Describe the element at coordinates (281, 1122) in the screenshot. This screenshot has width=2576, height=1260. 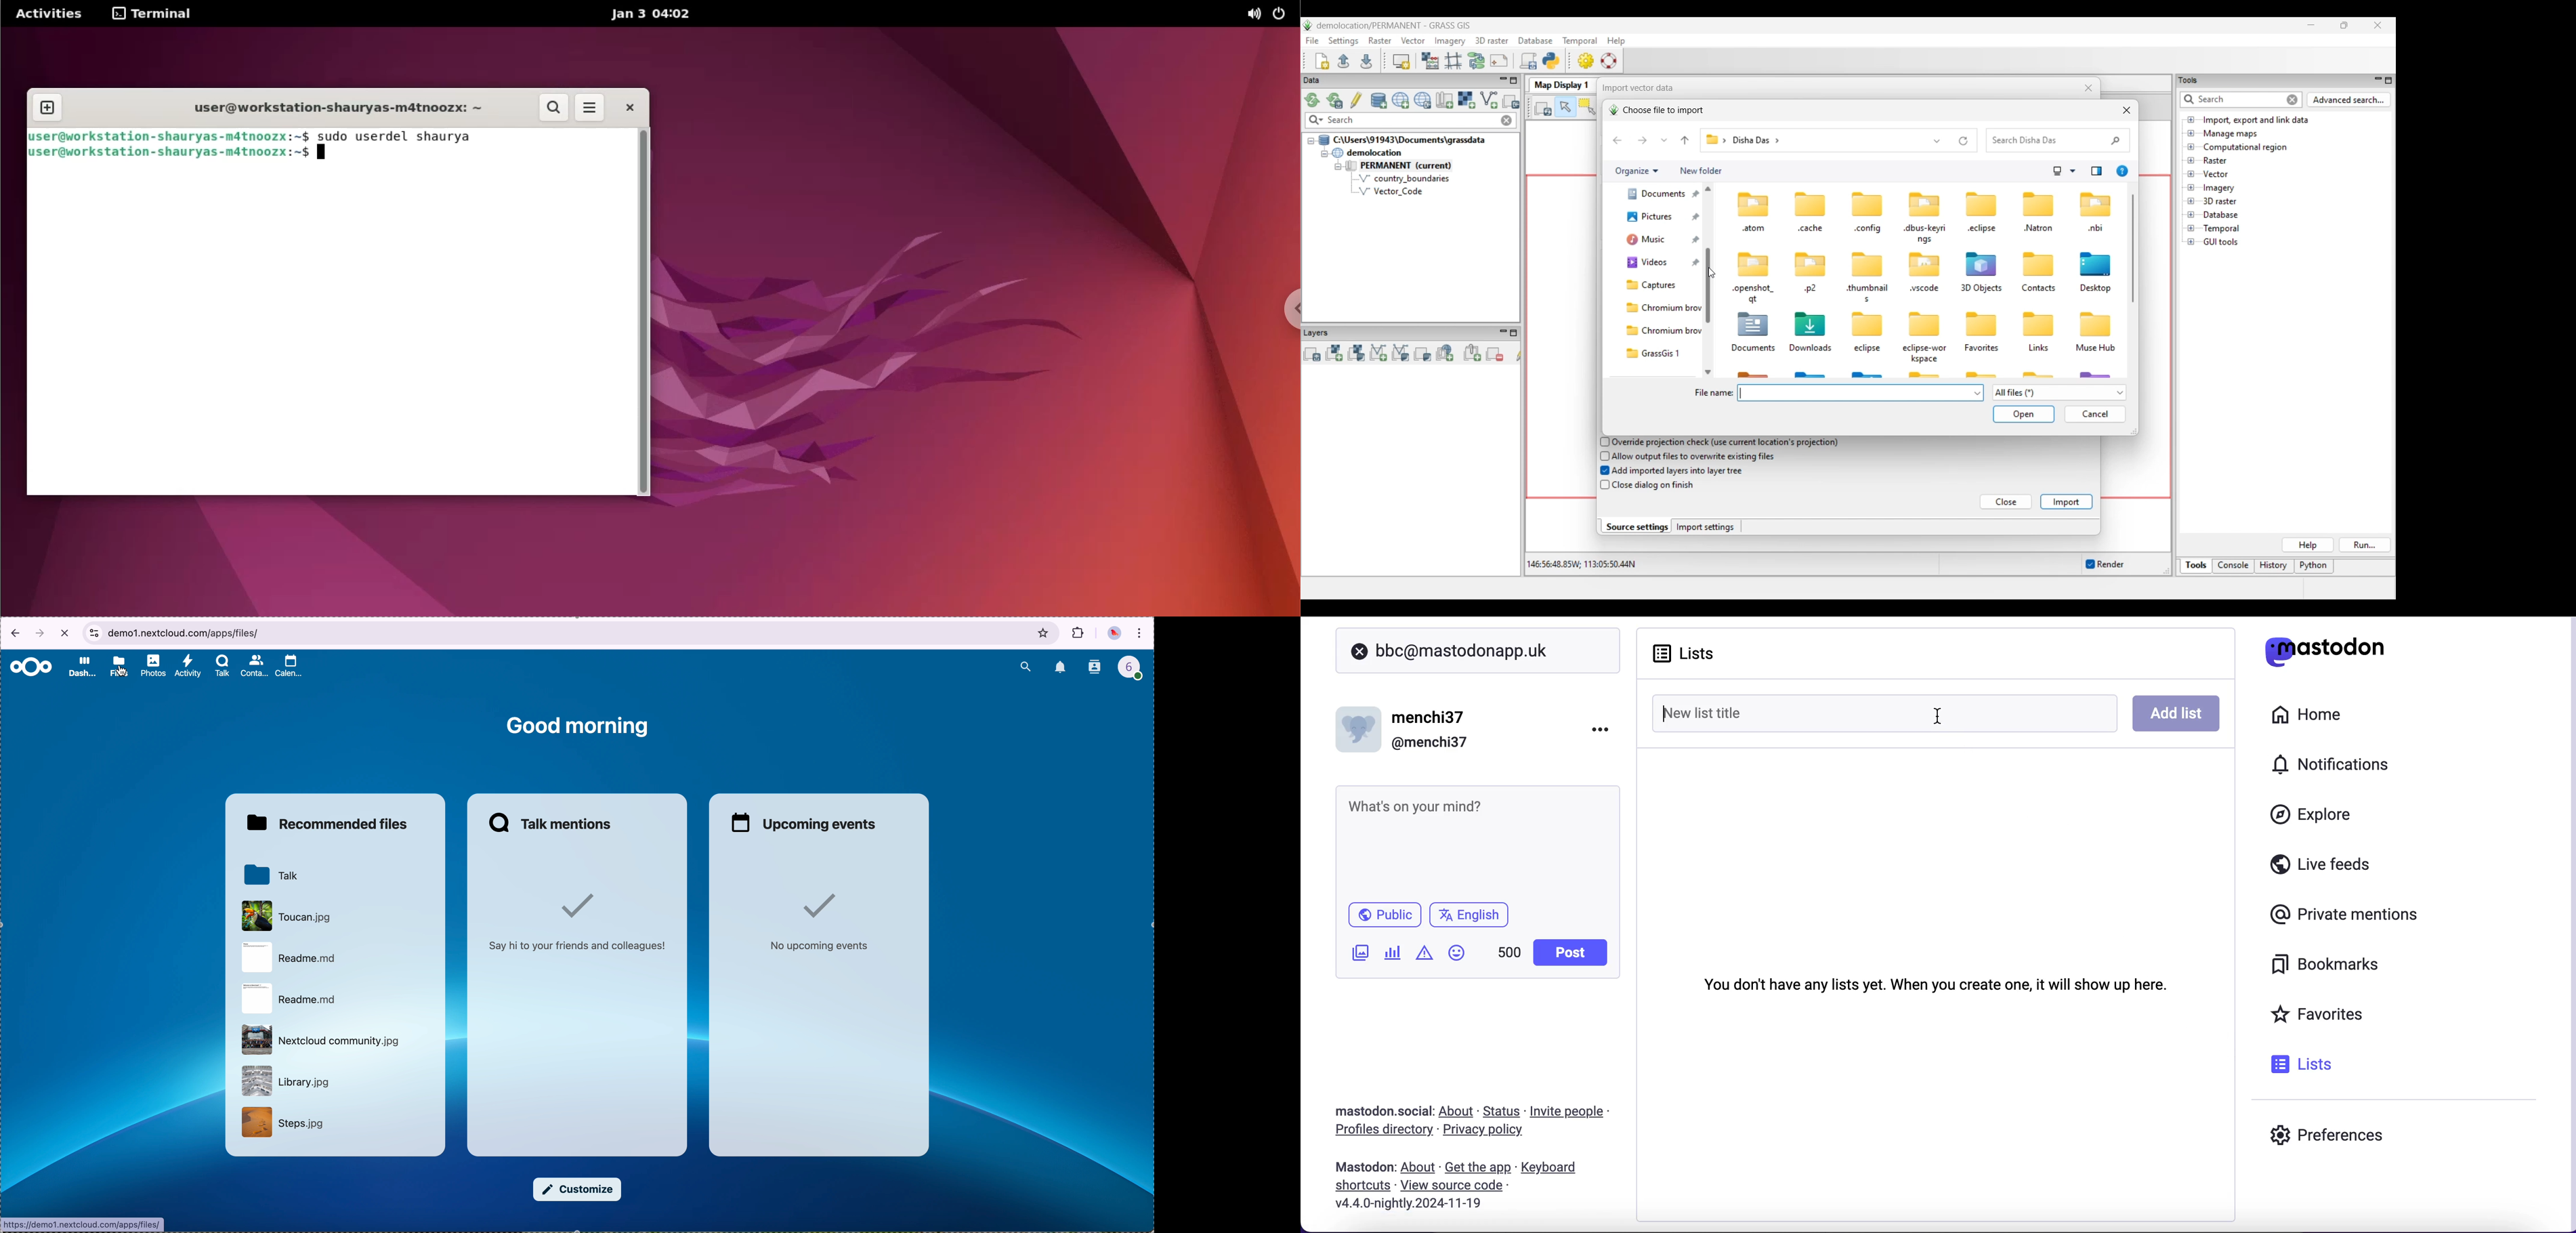
I see `steps.jpg` at that location.